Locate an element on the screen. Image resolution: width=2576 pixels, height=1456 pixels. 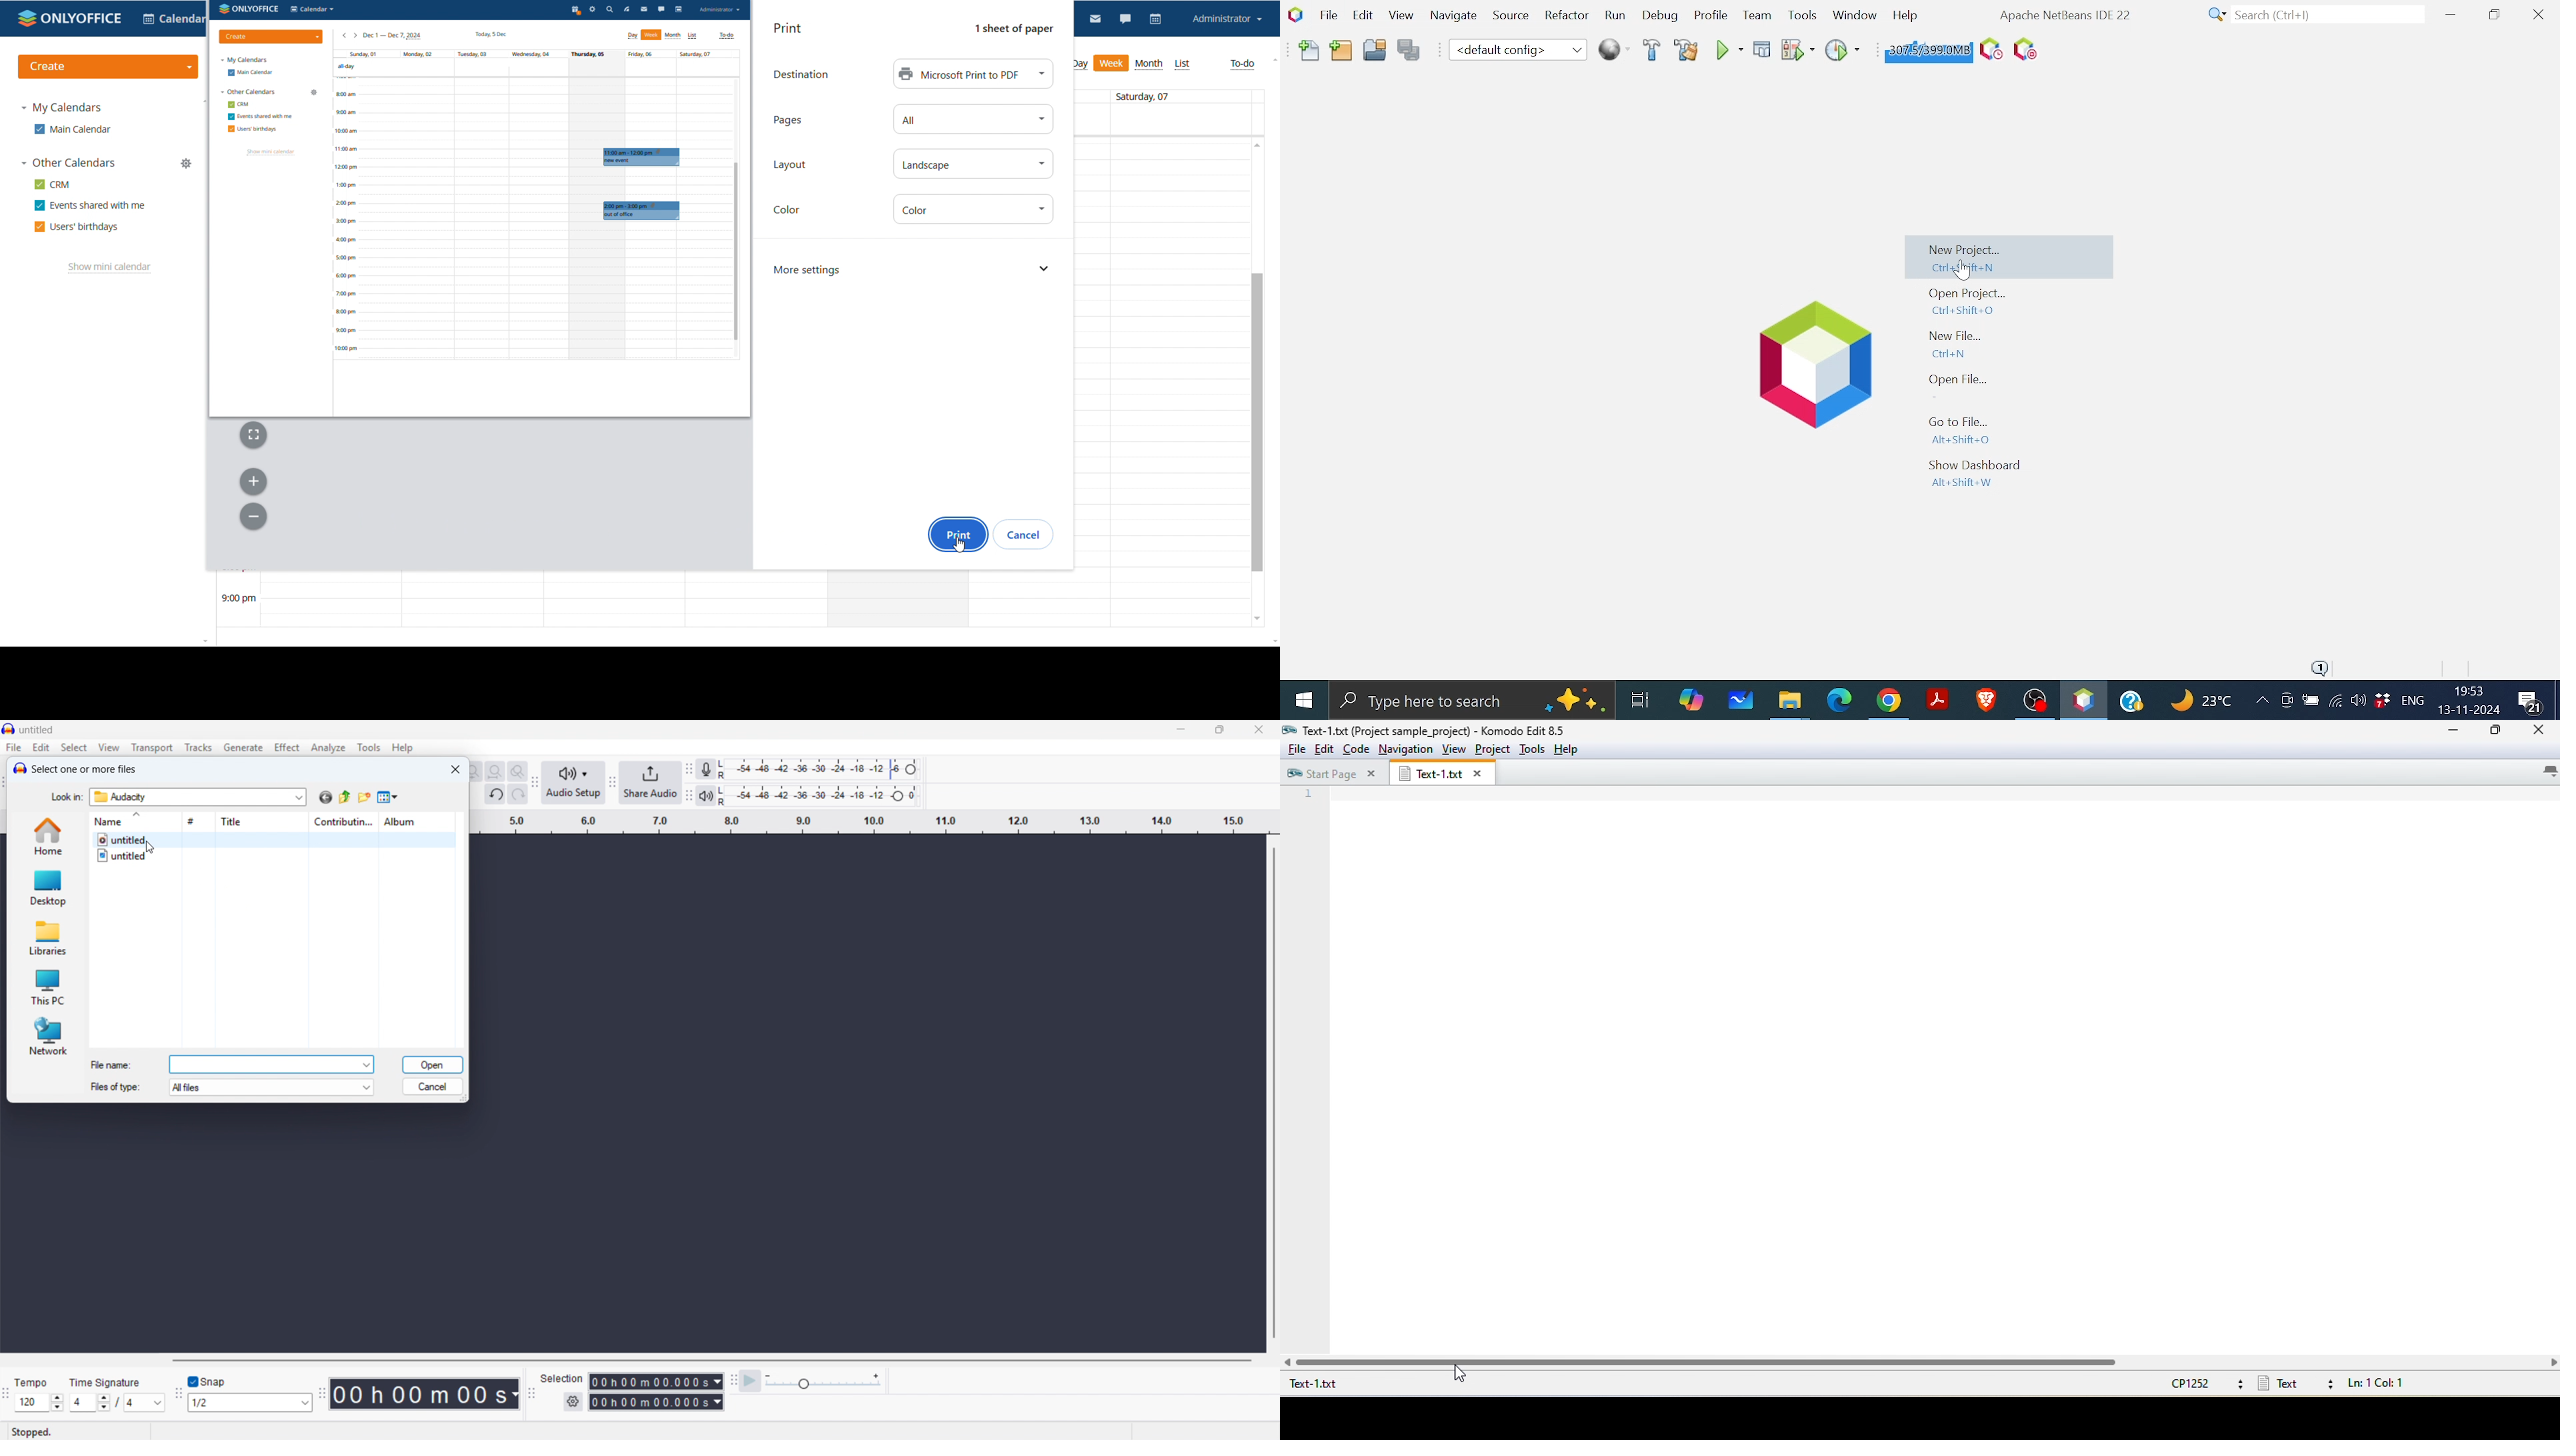
Timeline  is located at coordinates (871, 822).